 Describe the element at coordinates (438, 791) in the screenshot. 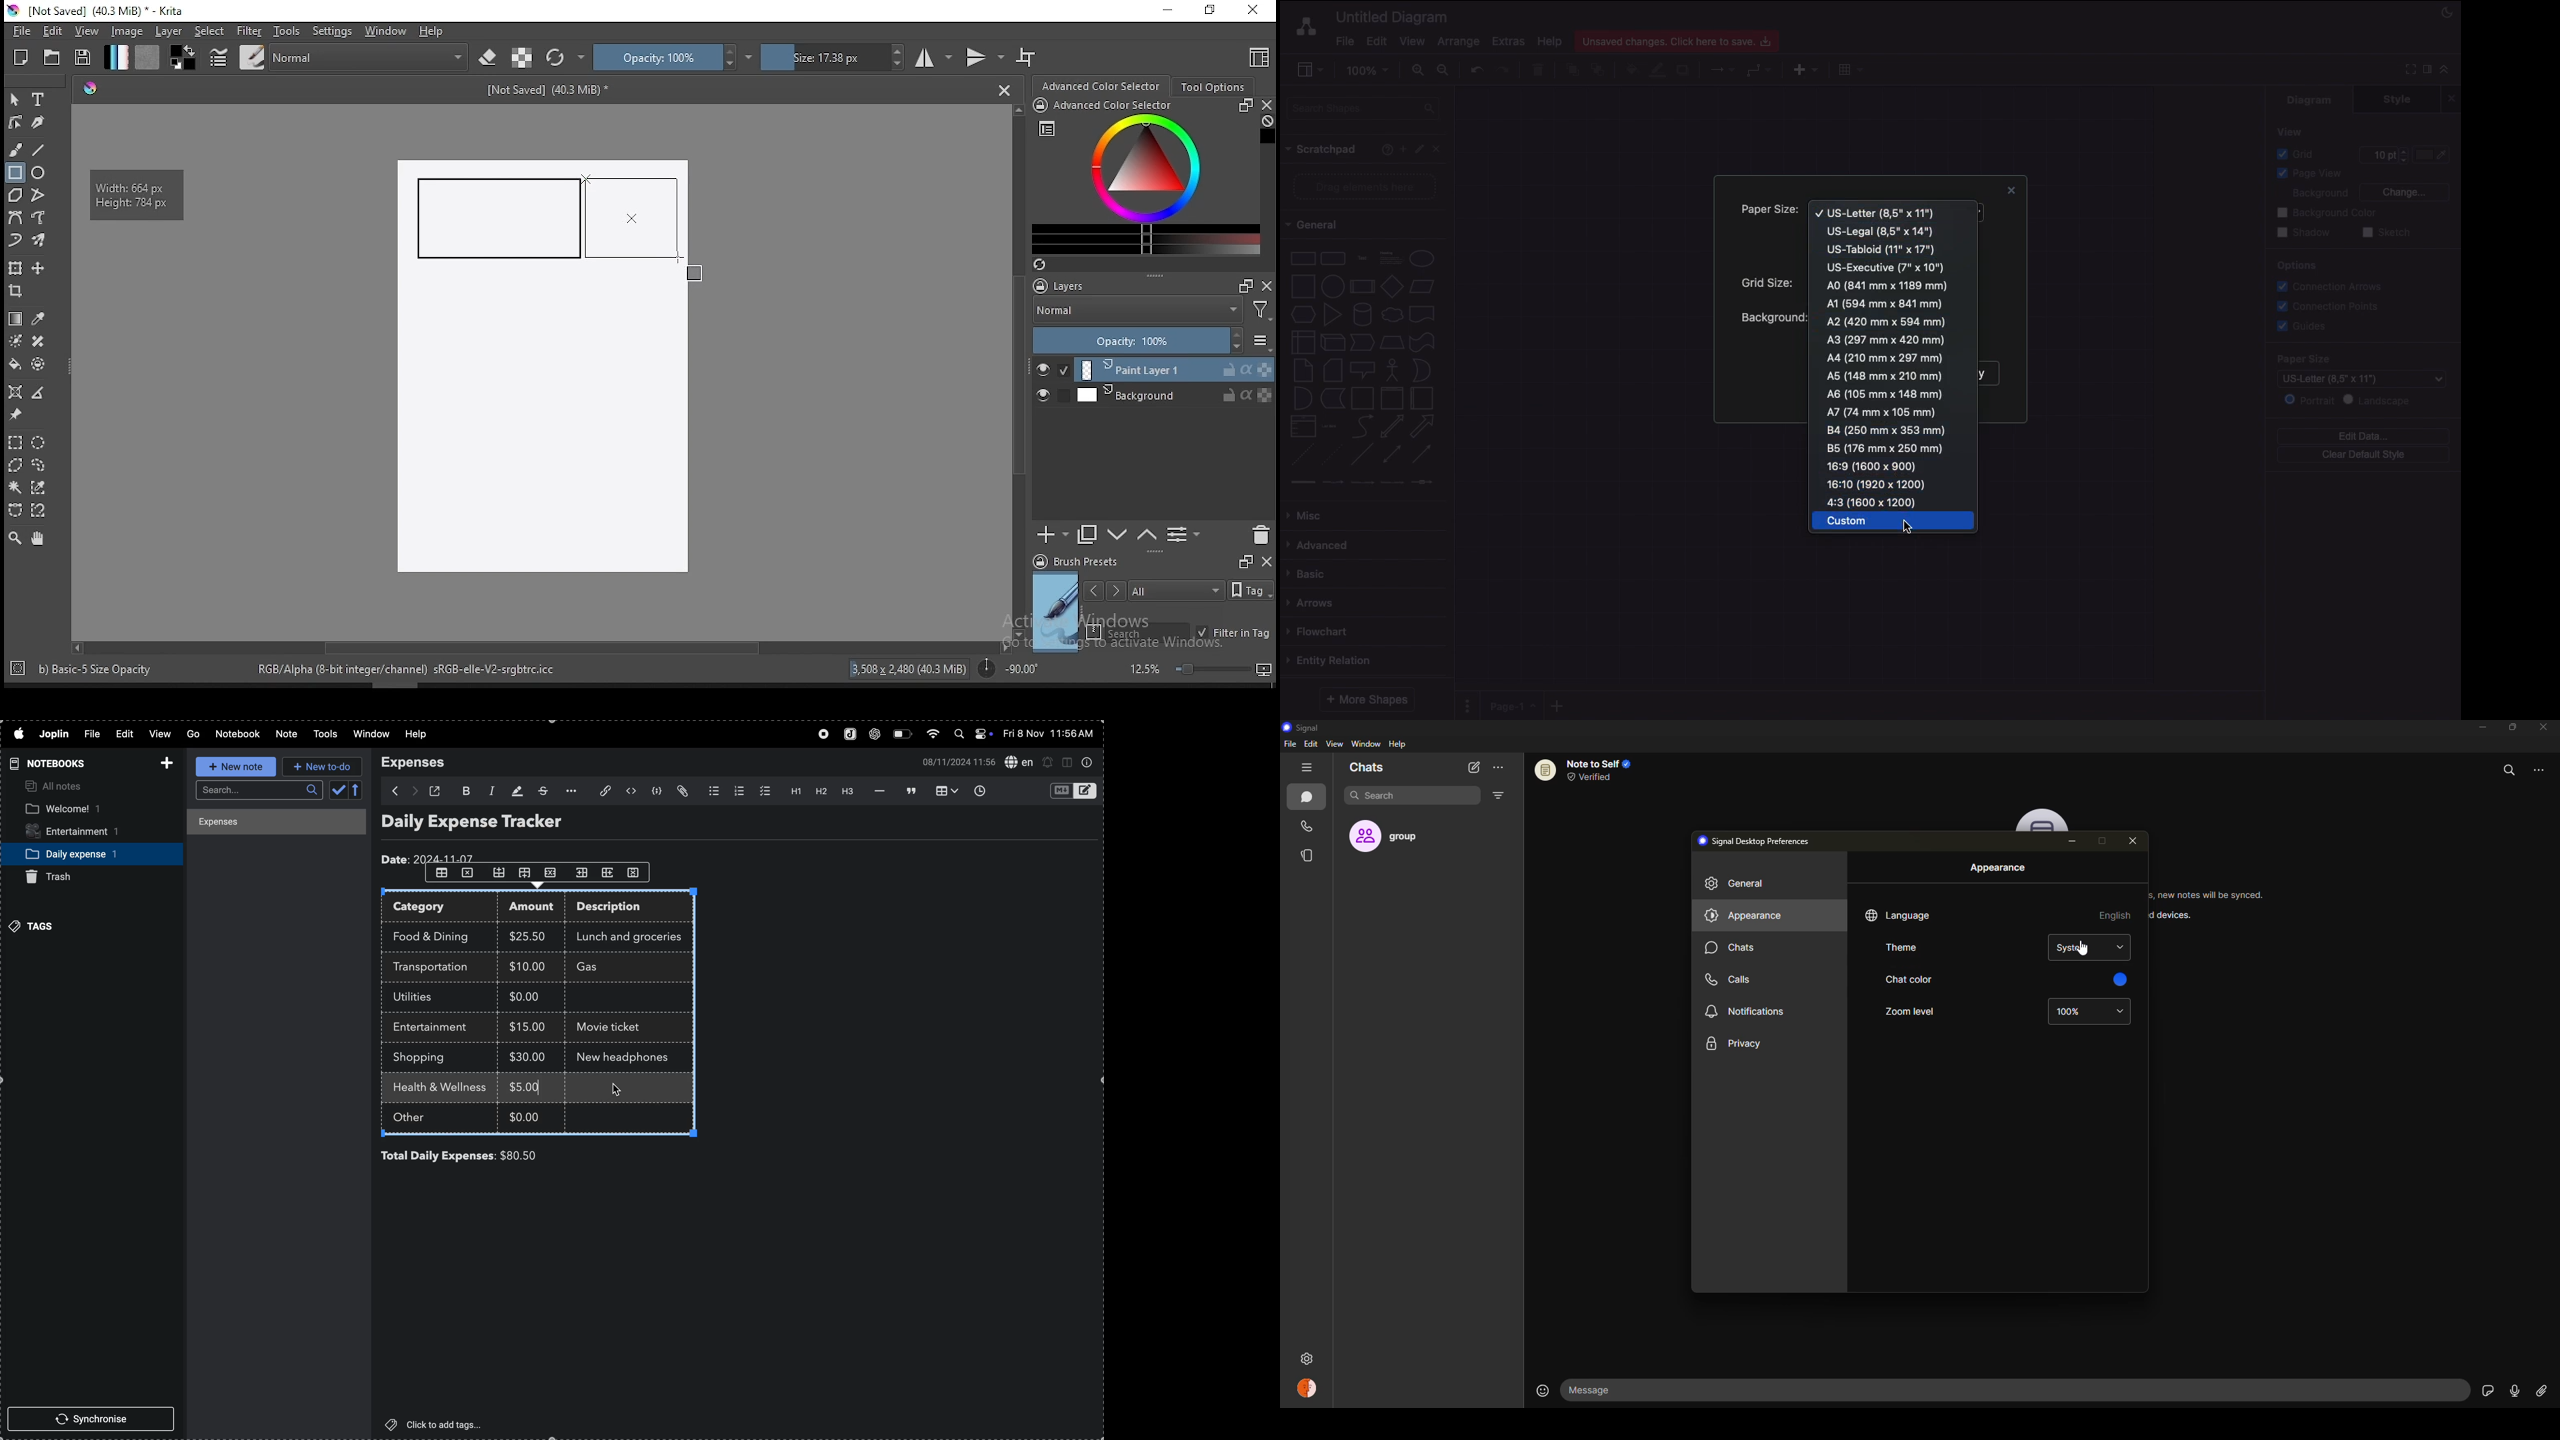

I see `open window` at that location.